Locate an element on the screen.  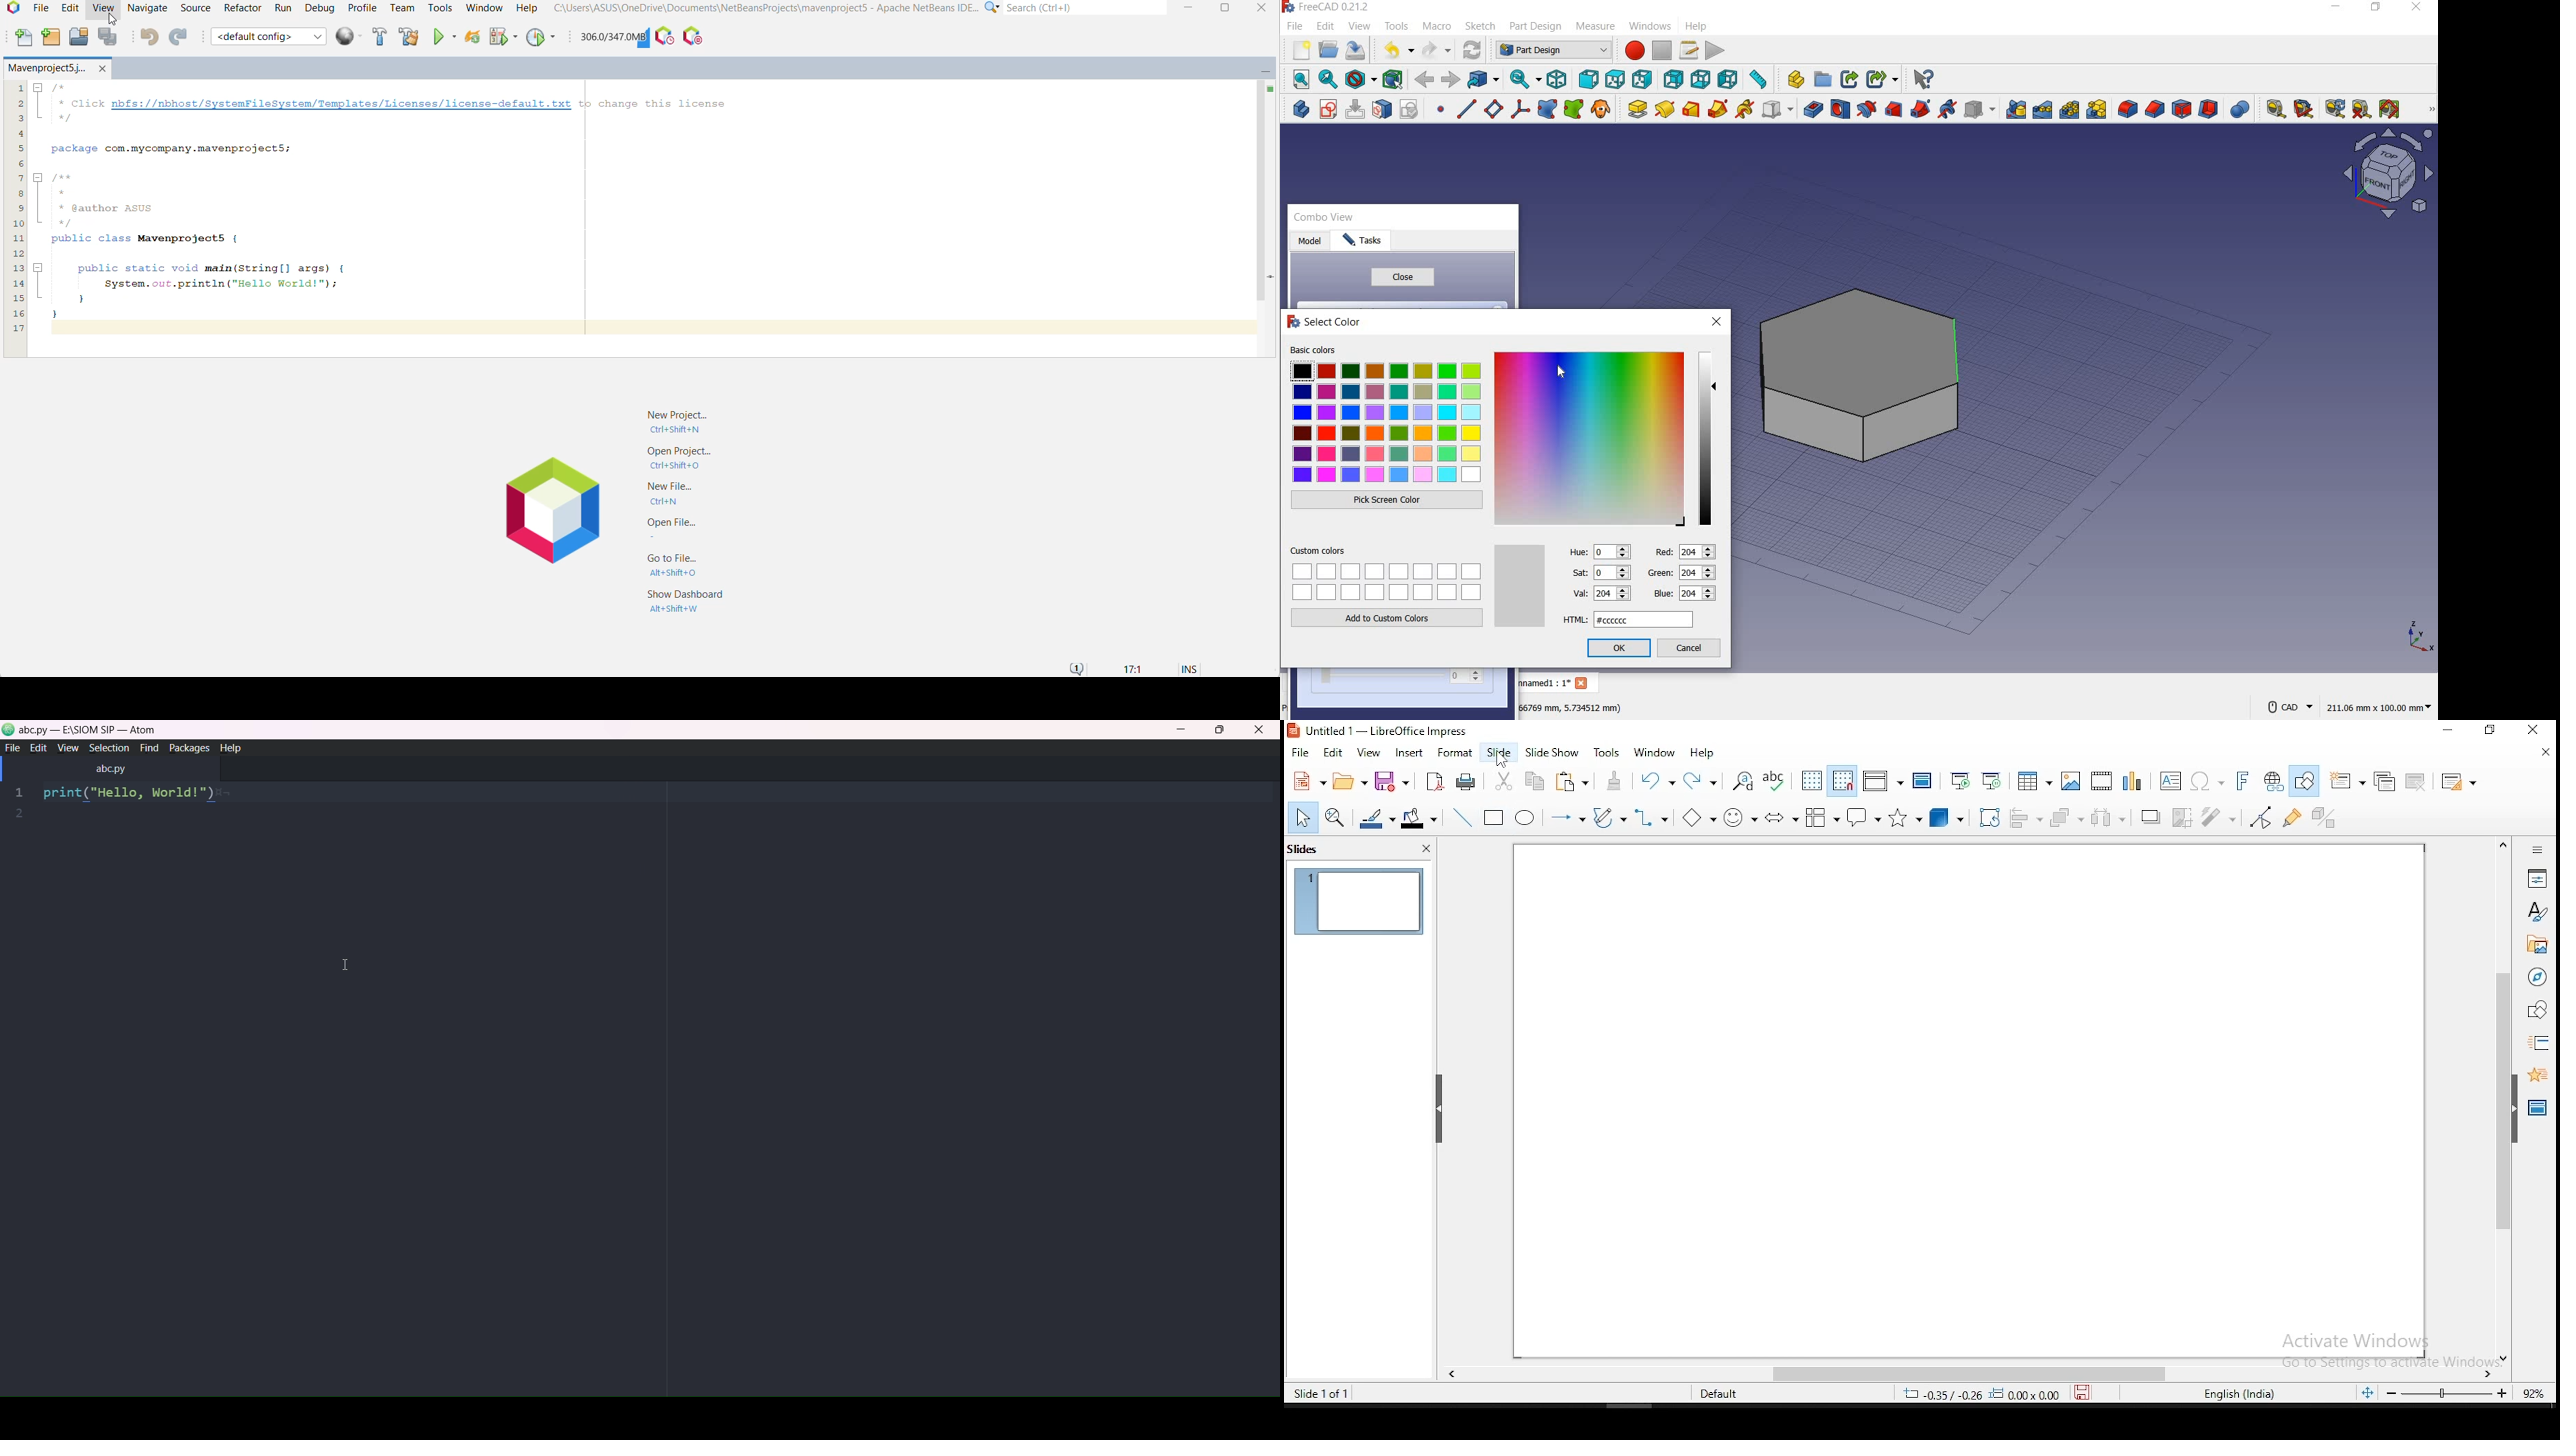
edit is located at coordinates (1333, 752).